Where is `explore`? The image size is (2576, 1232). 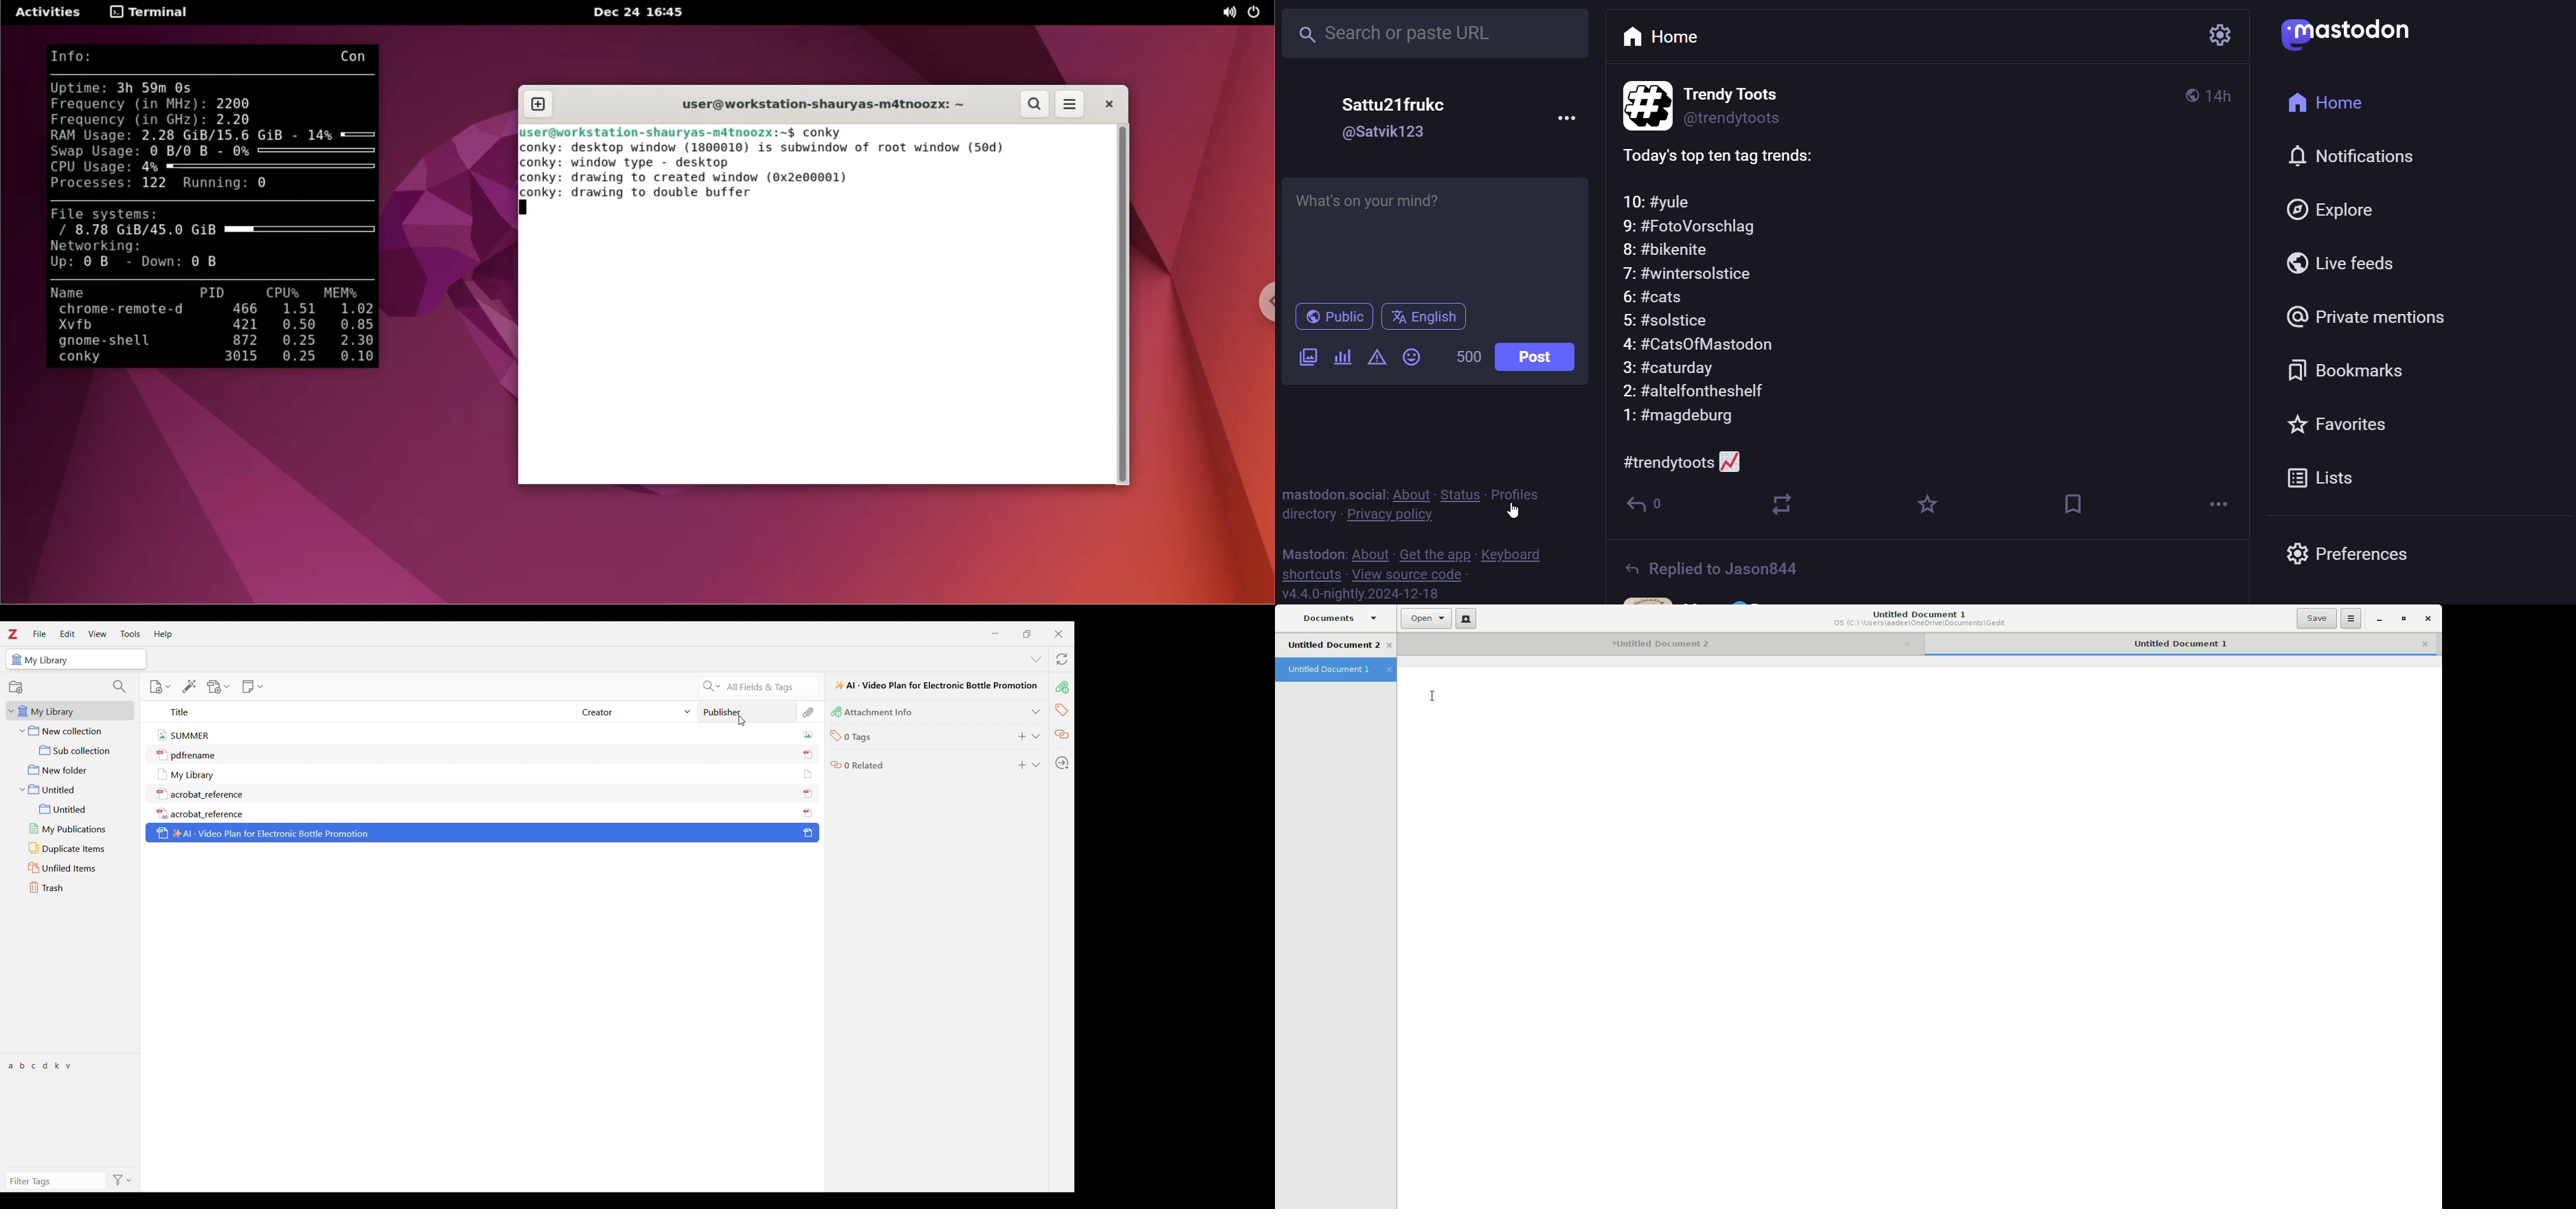
explore is located at coordinates (2338, 213).